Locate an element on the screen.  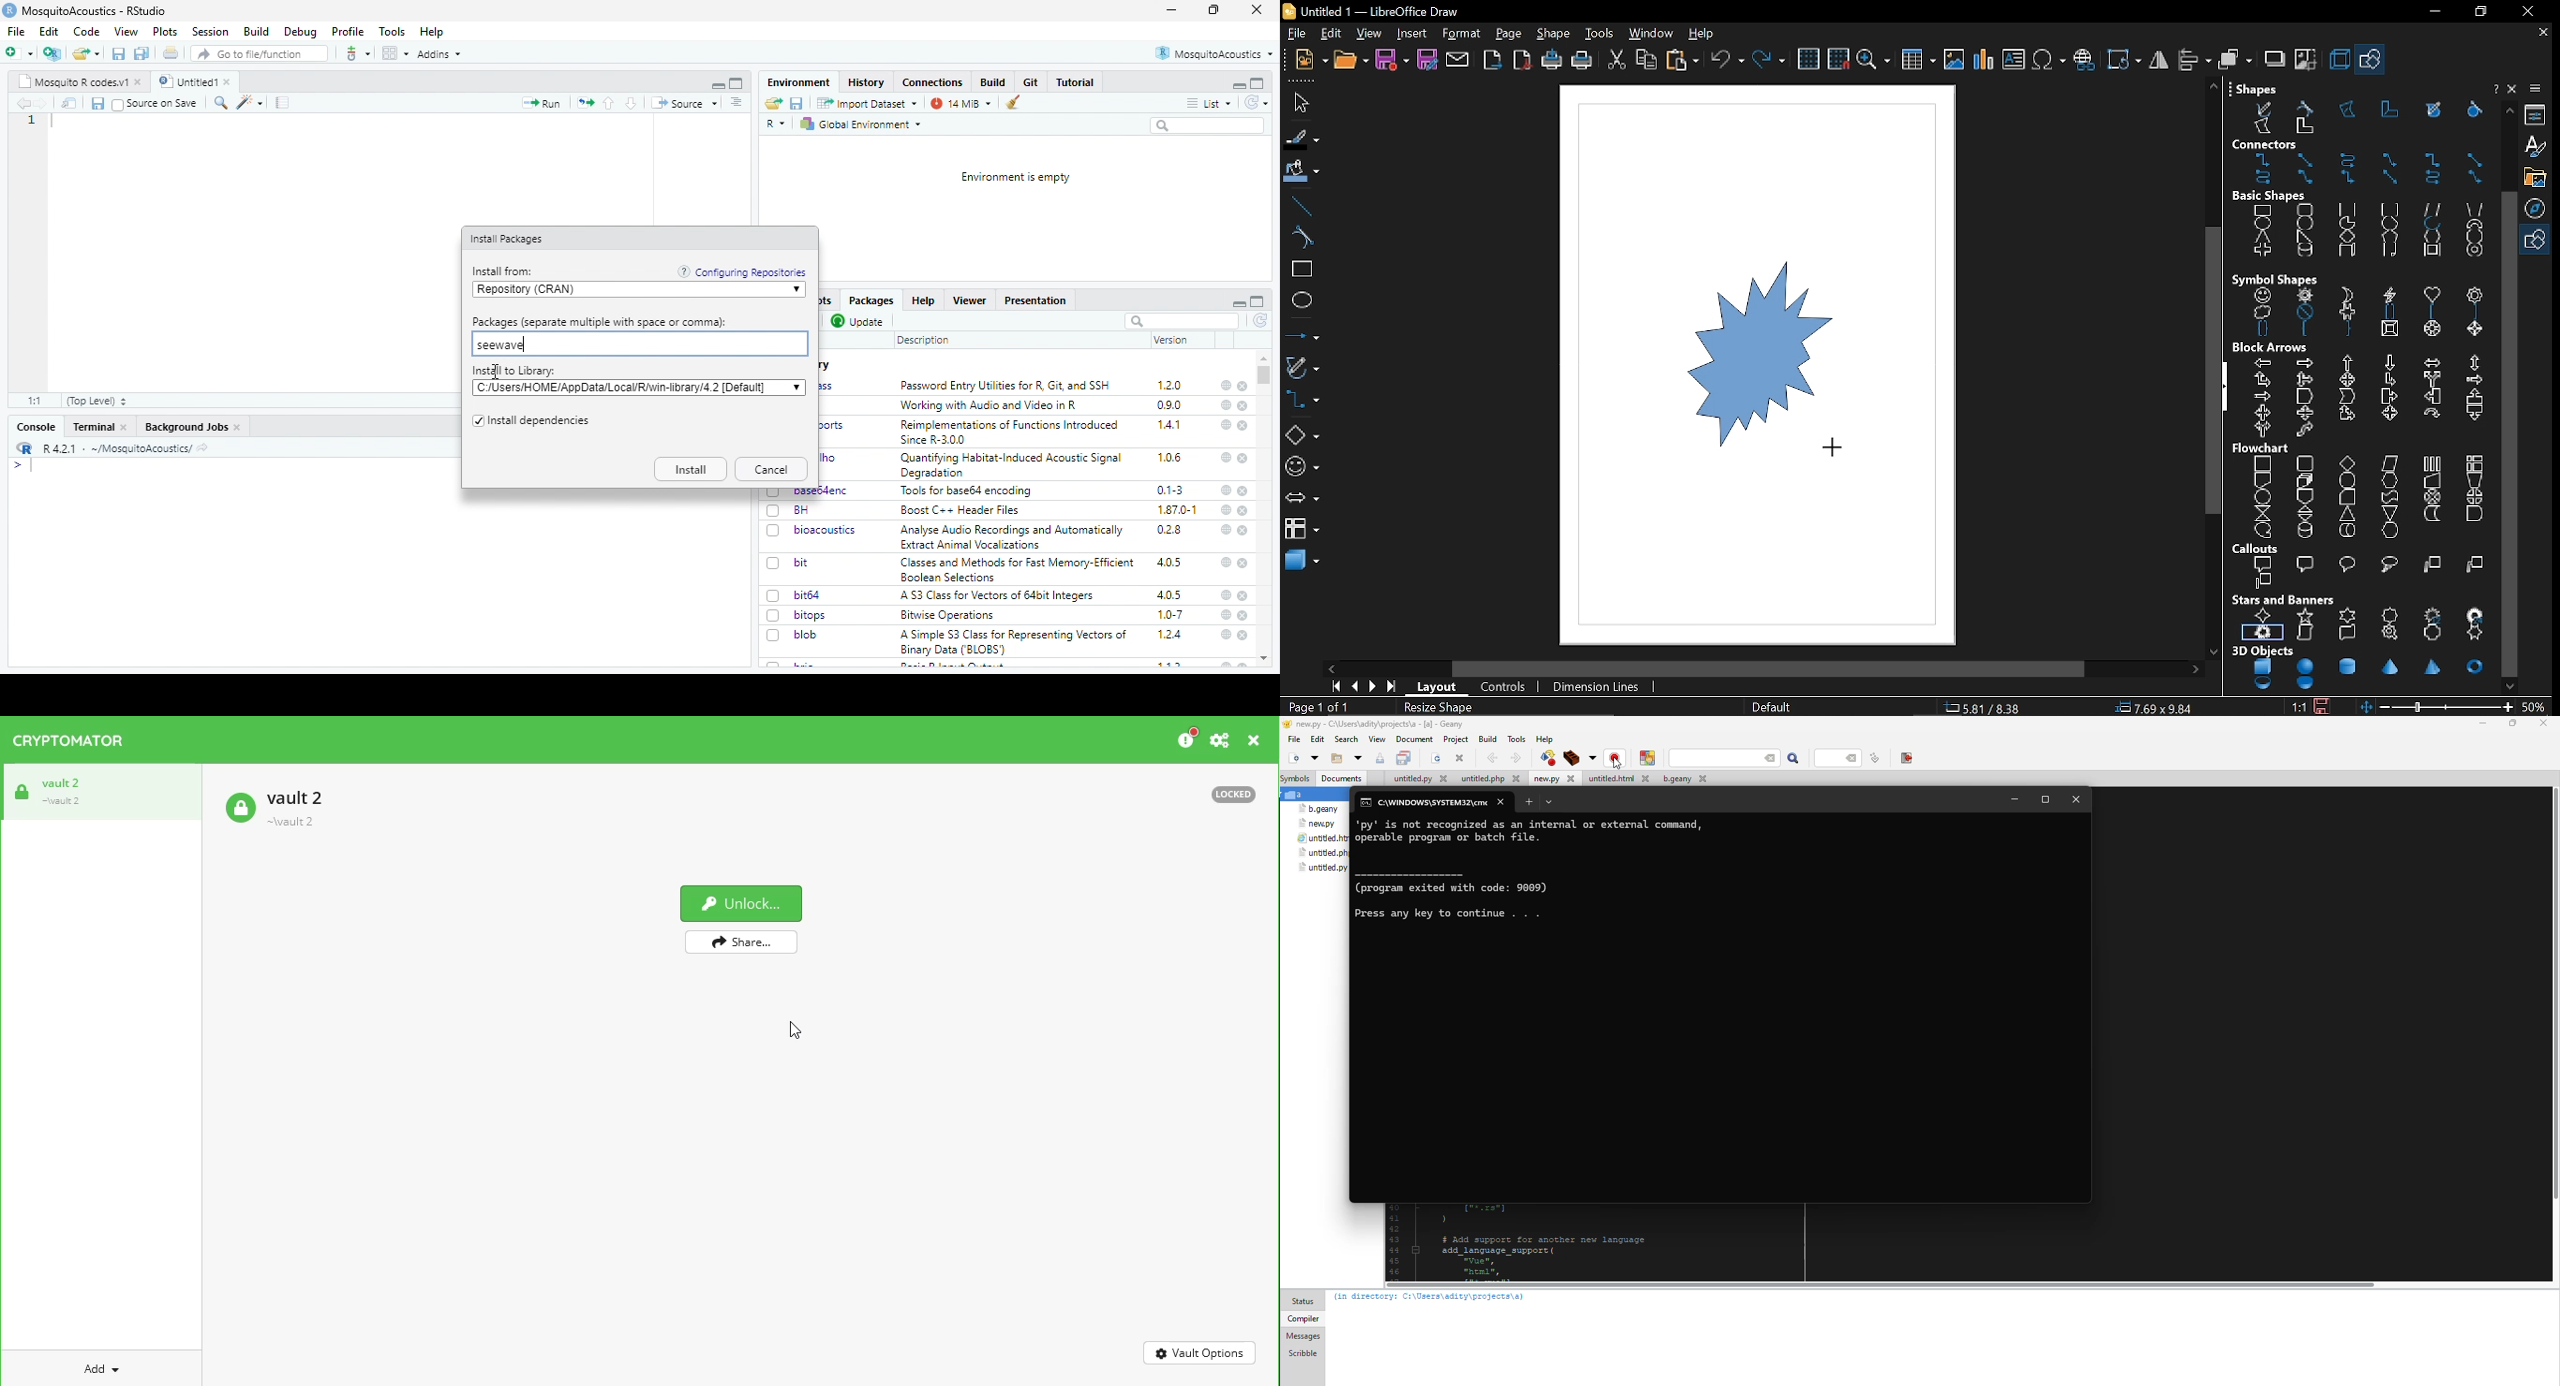
minimise is located at coordinates (720, 86).